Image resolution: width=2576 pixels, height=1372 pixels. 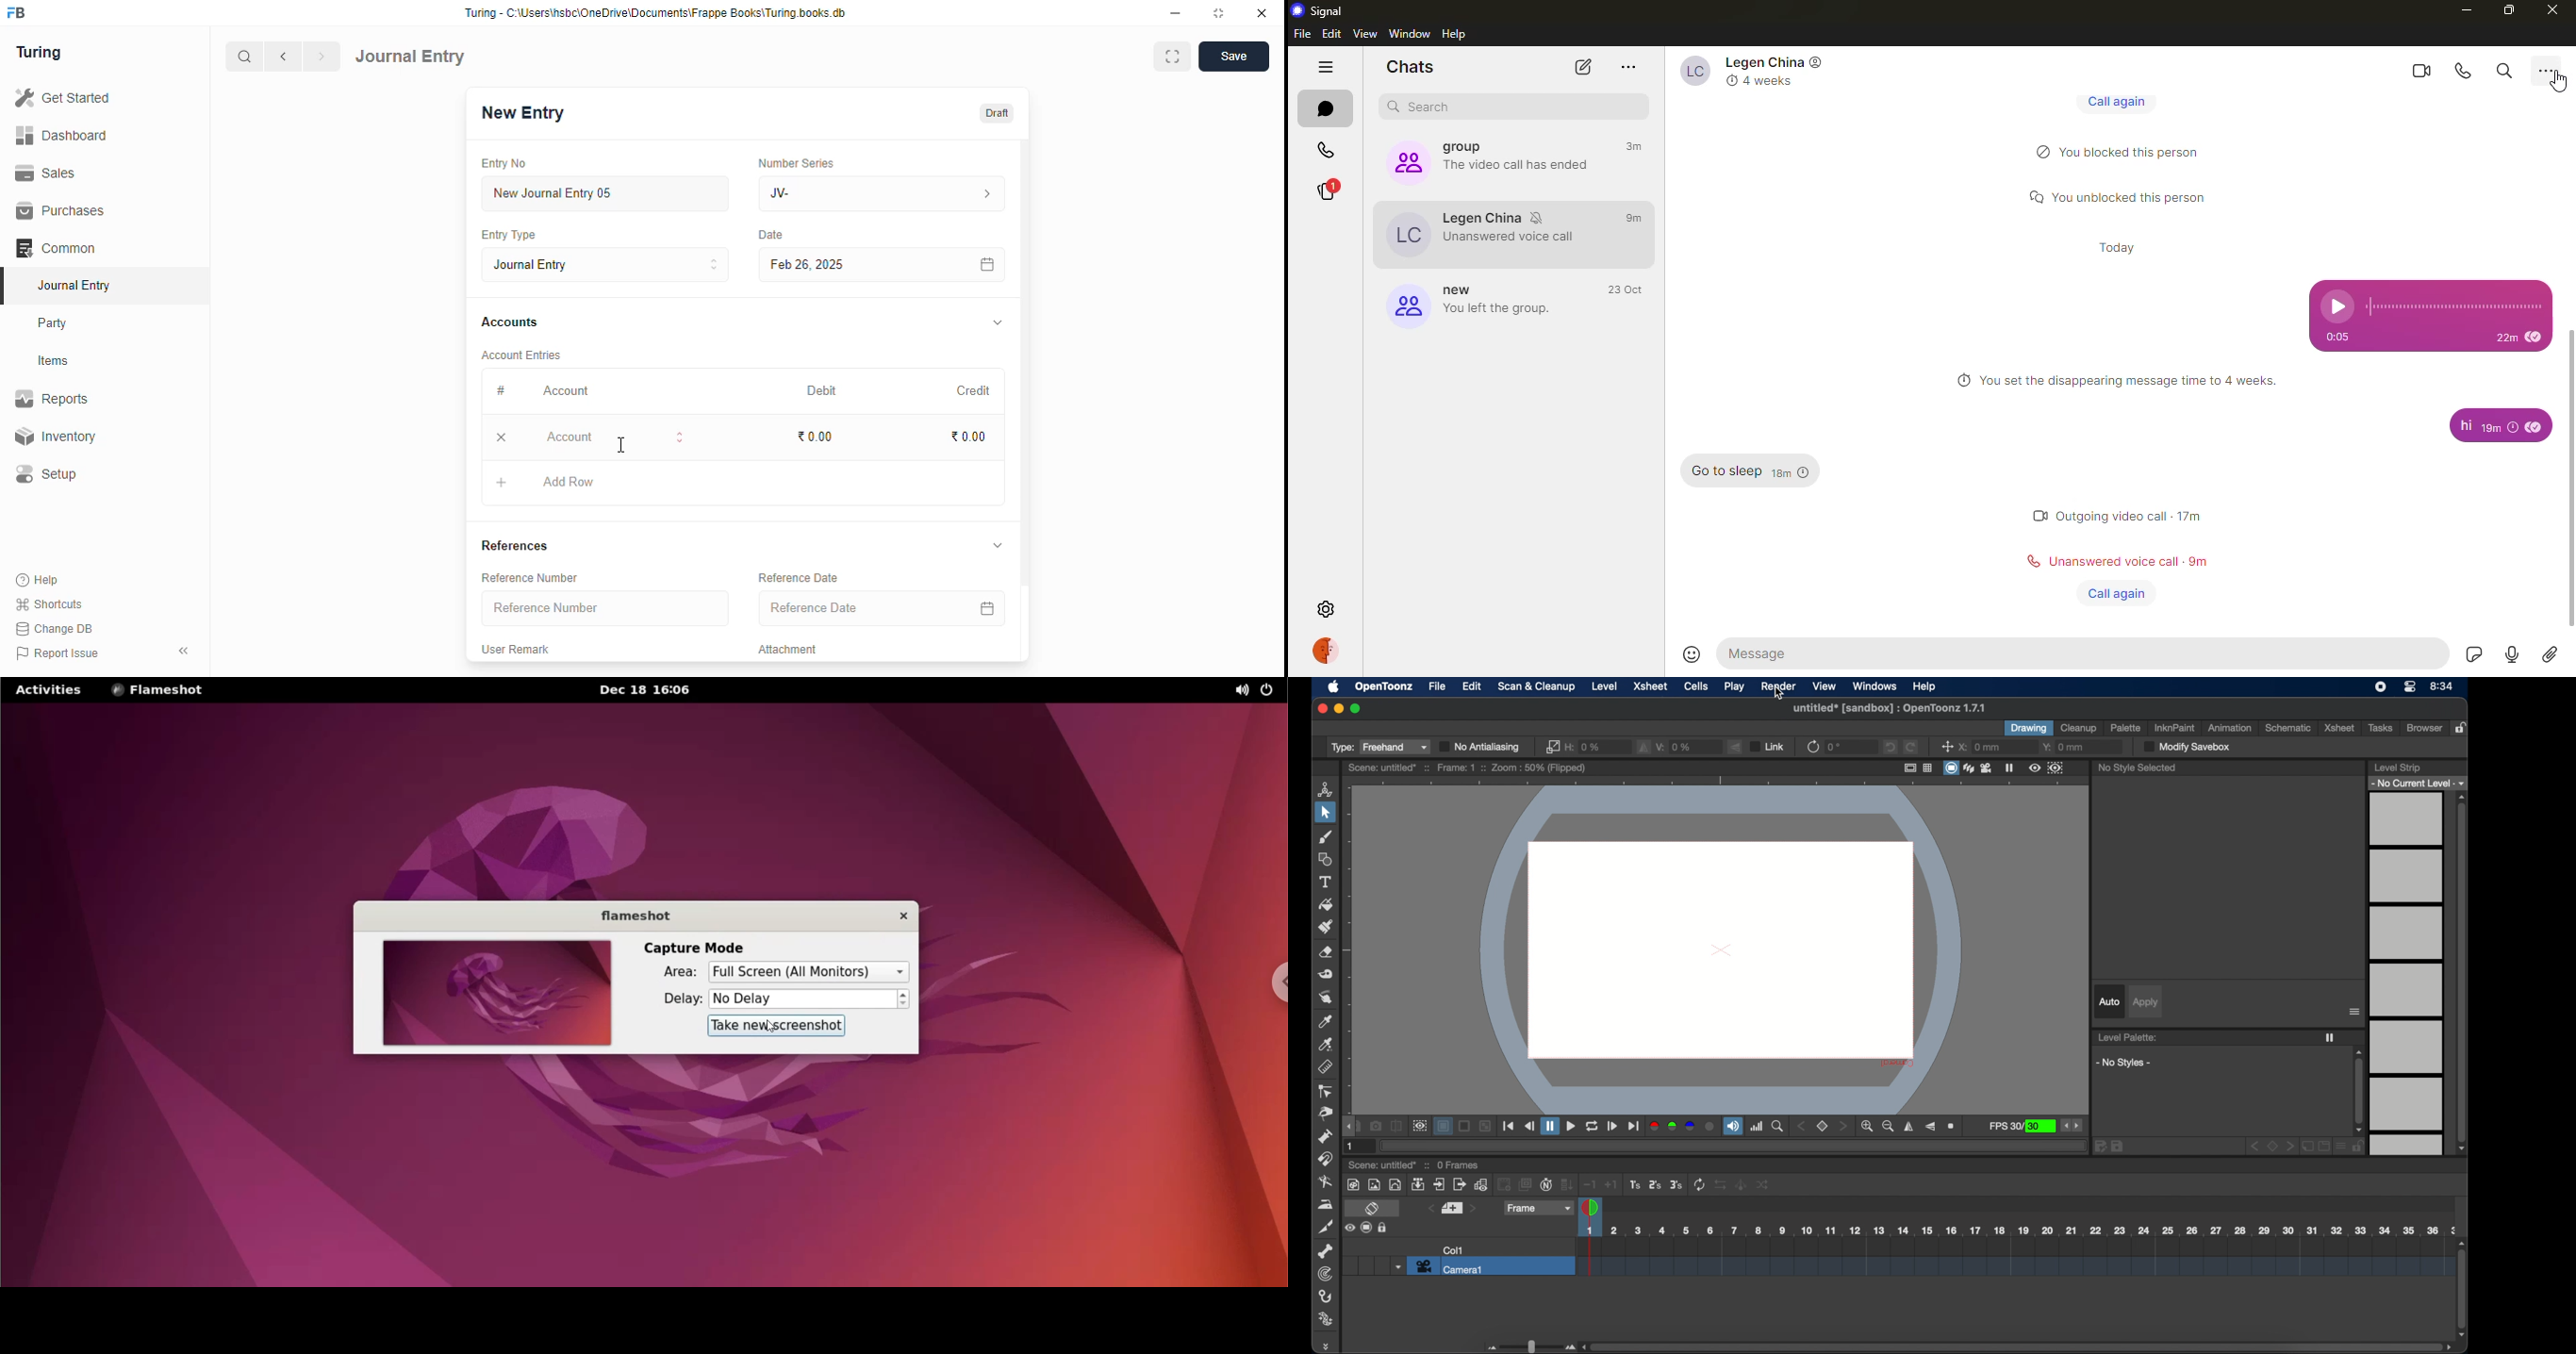 What do you see at coordinates (521, 354) in the screenshot?
I see `account entries` at bounding box center [521, 354].